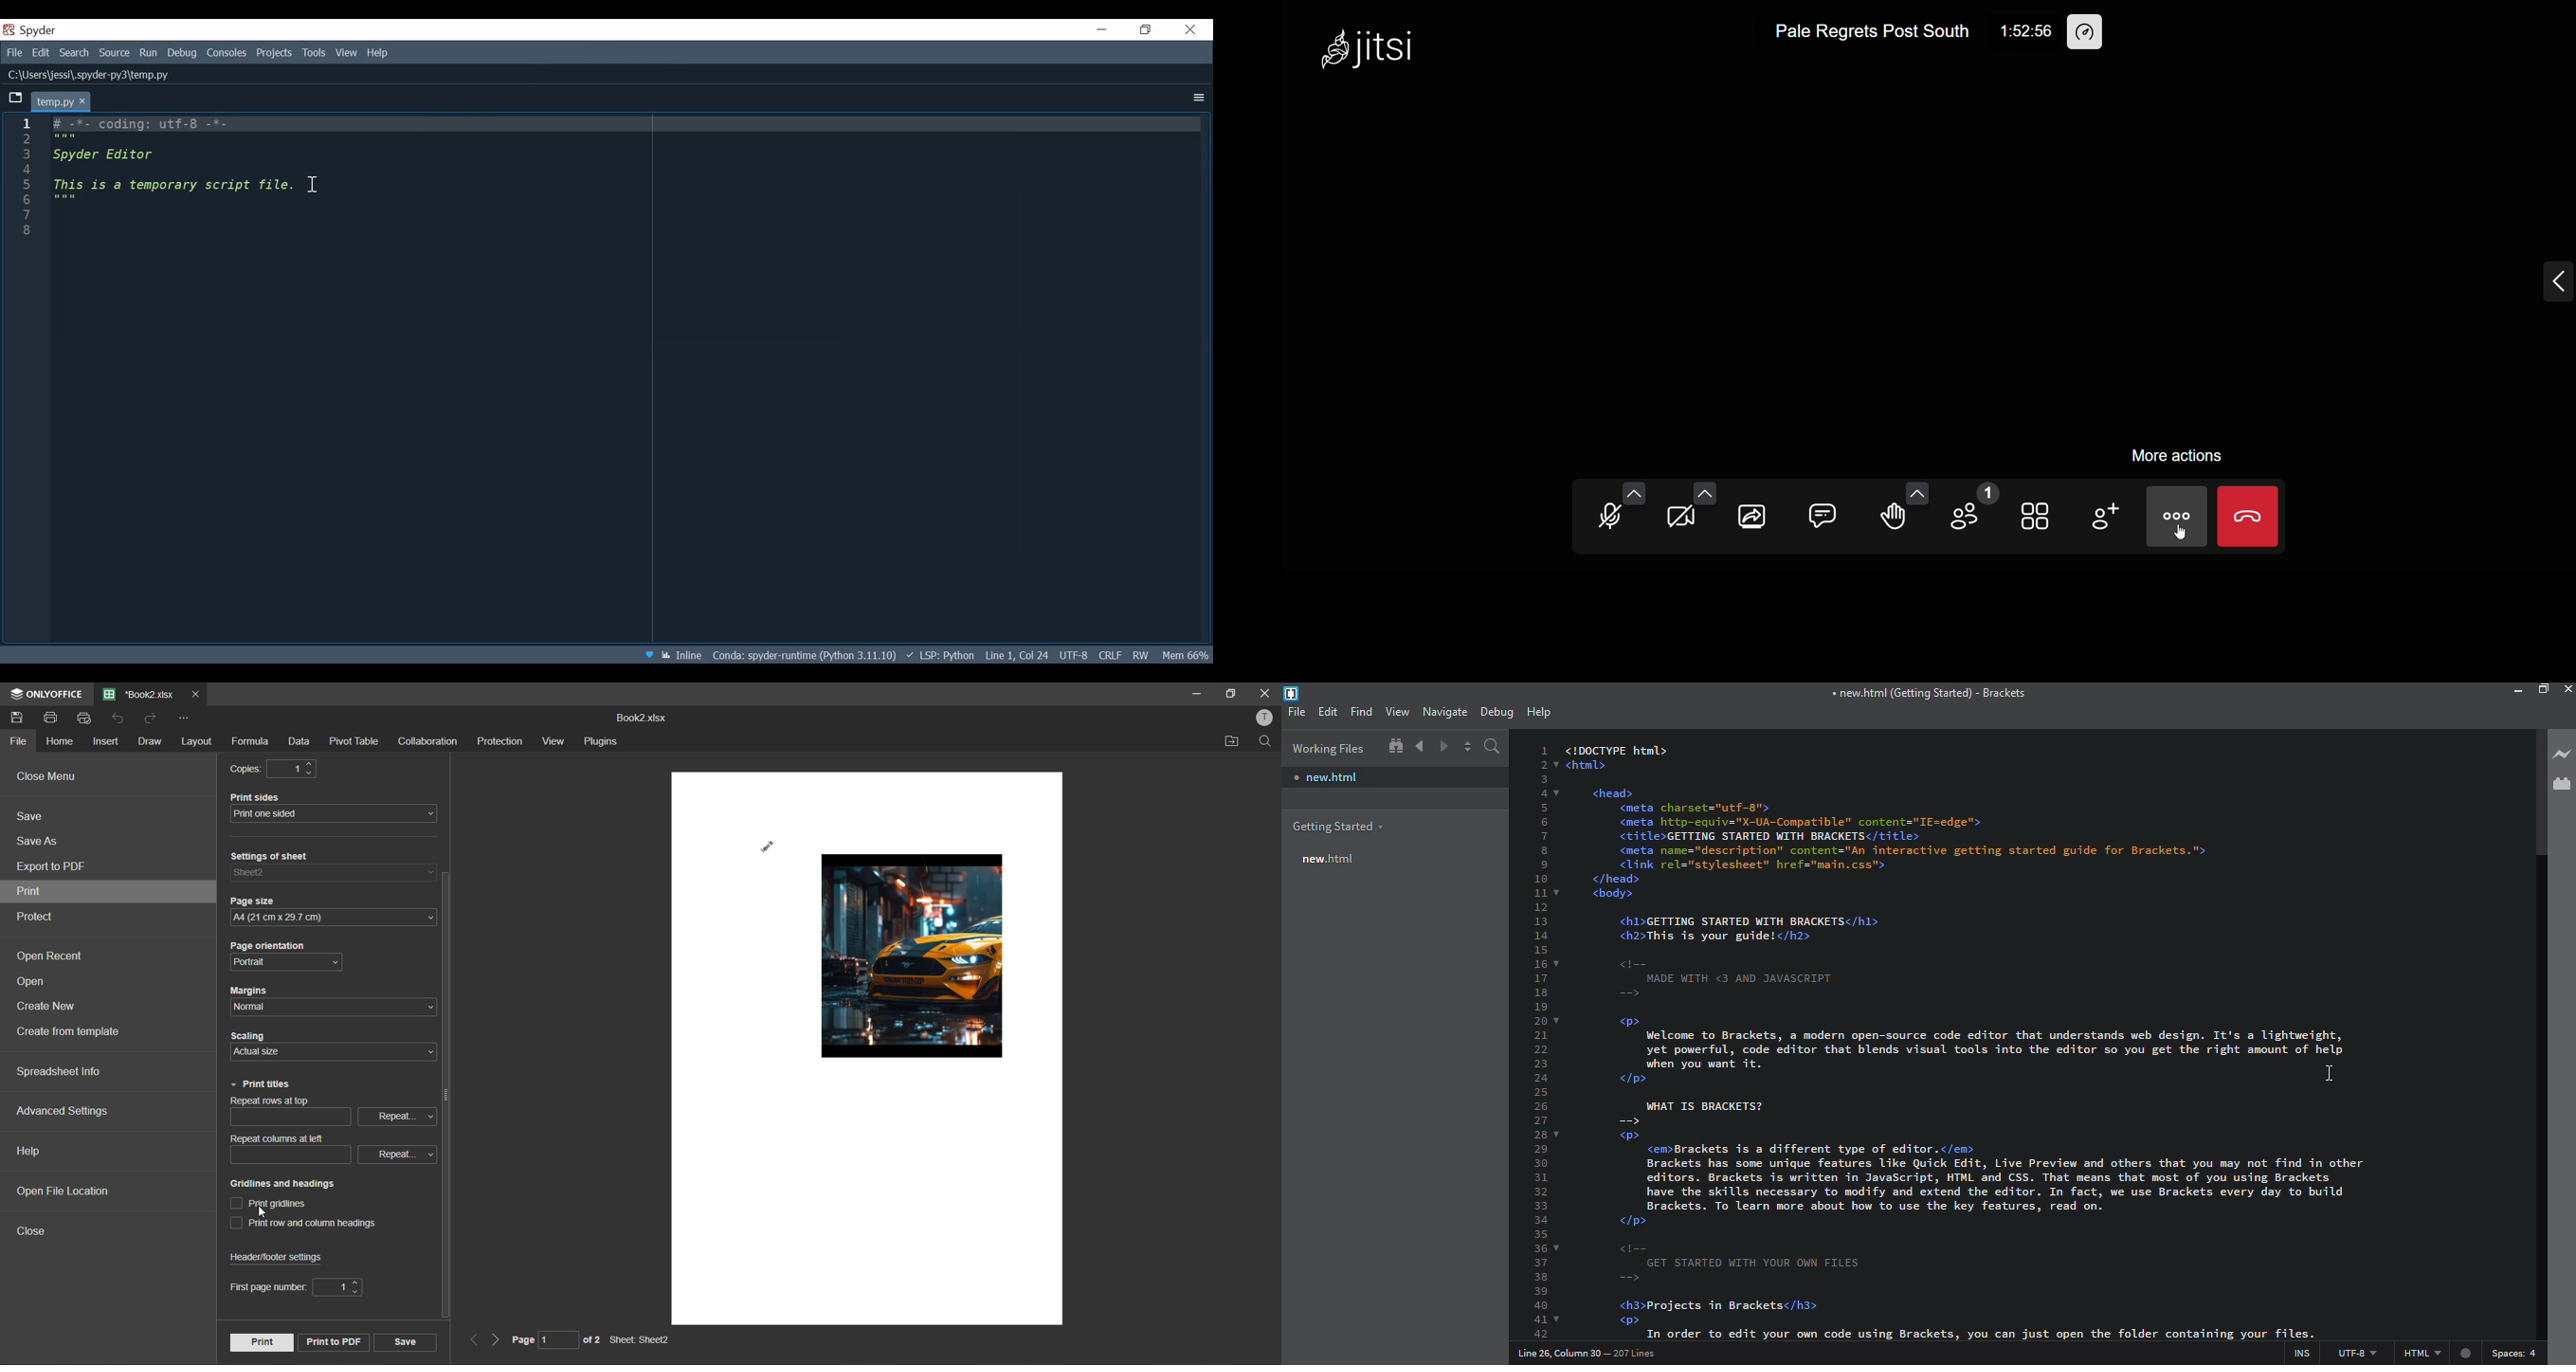 This screenshot has height=1372, width=2576. I want to click on page size, so click(260, 900).